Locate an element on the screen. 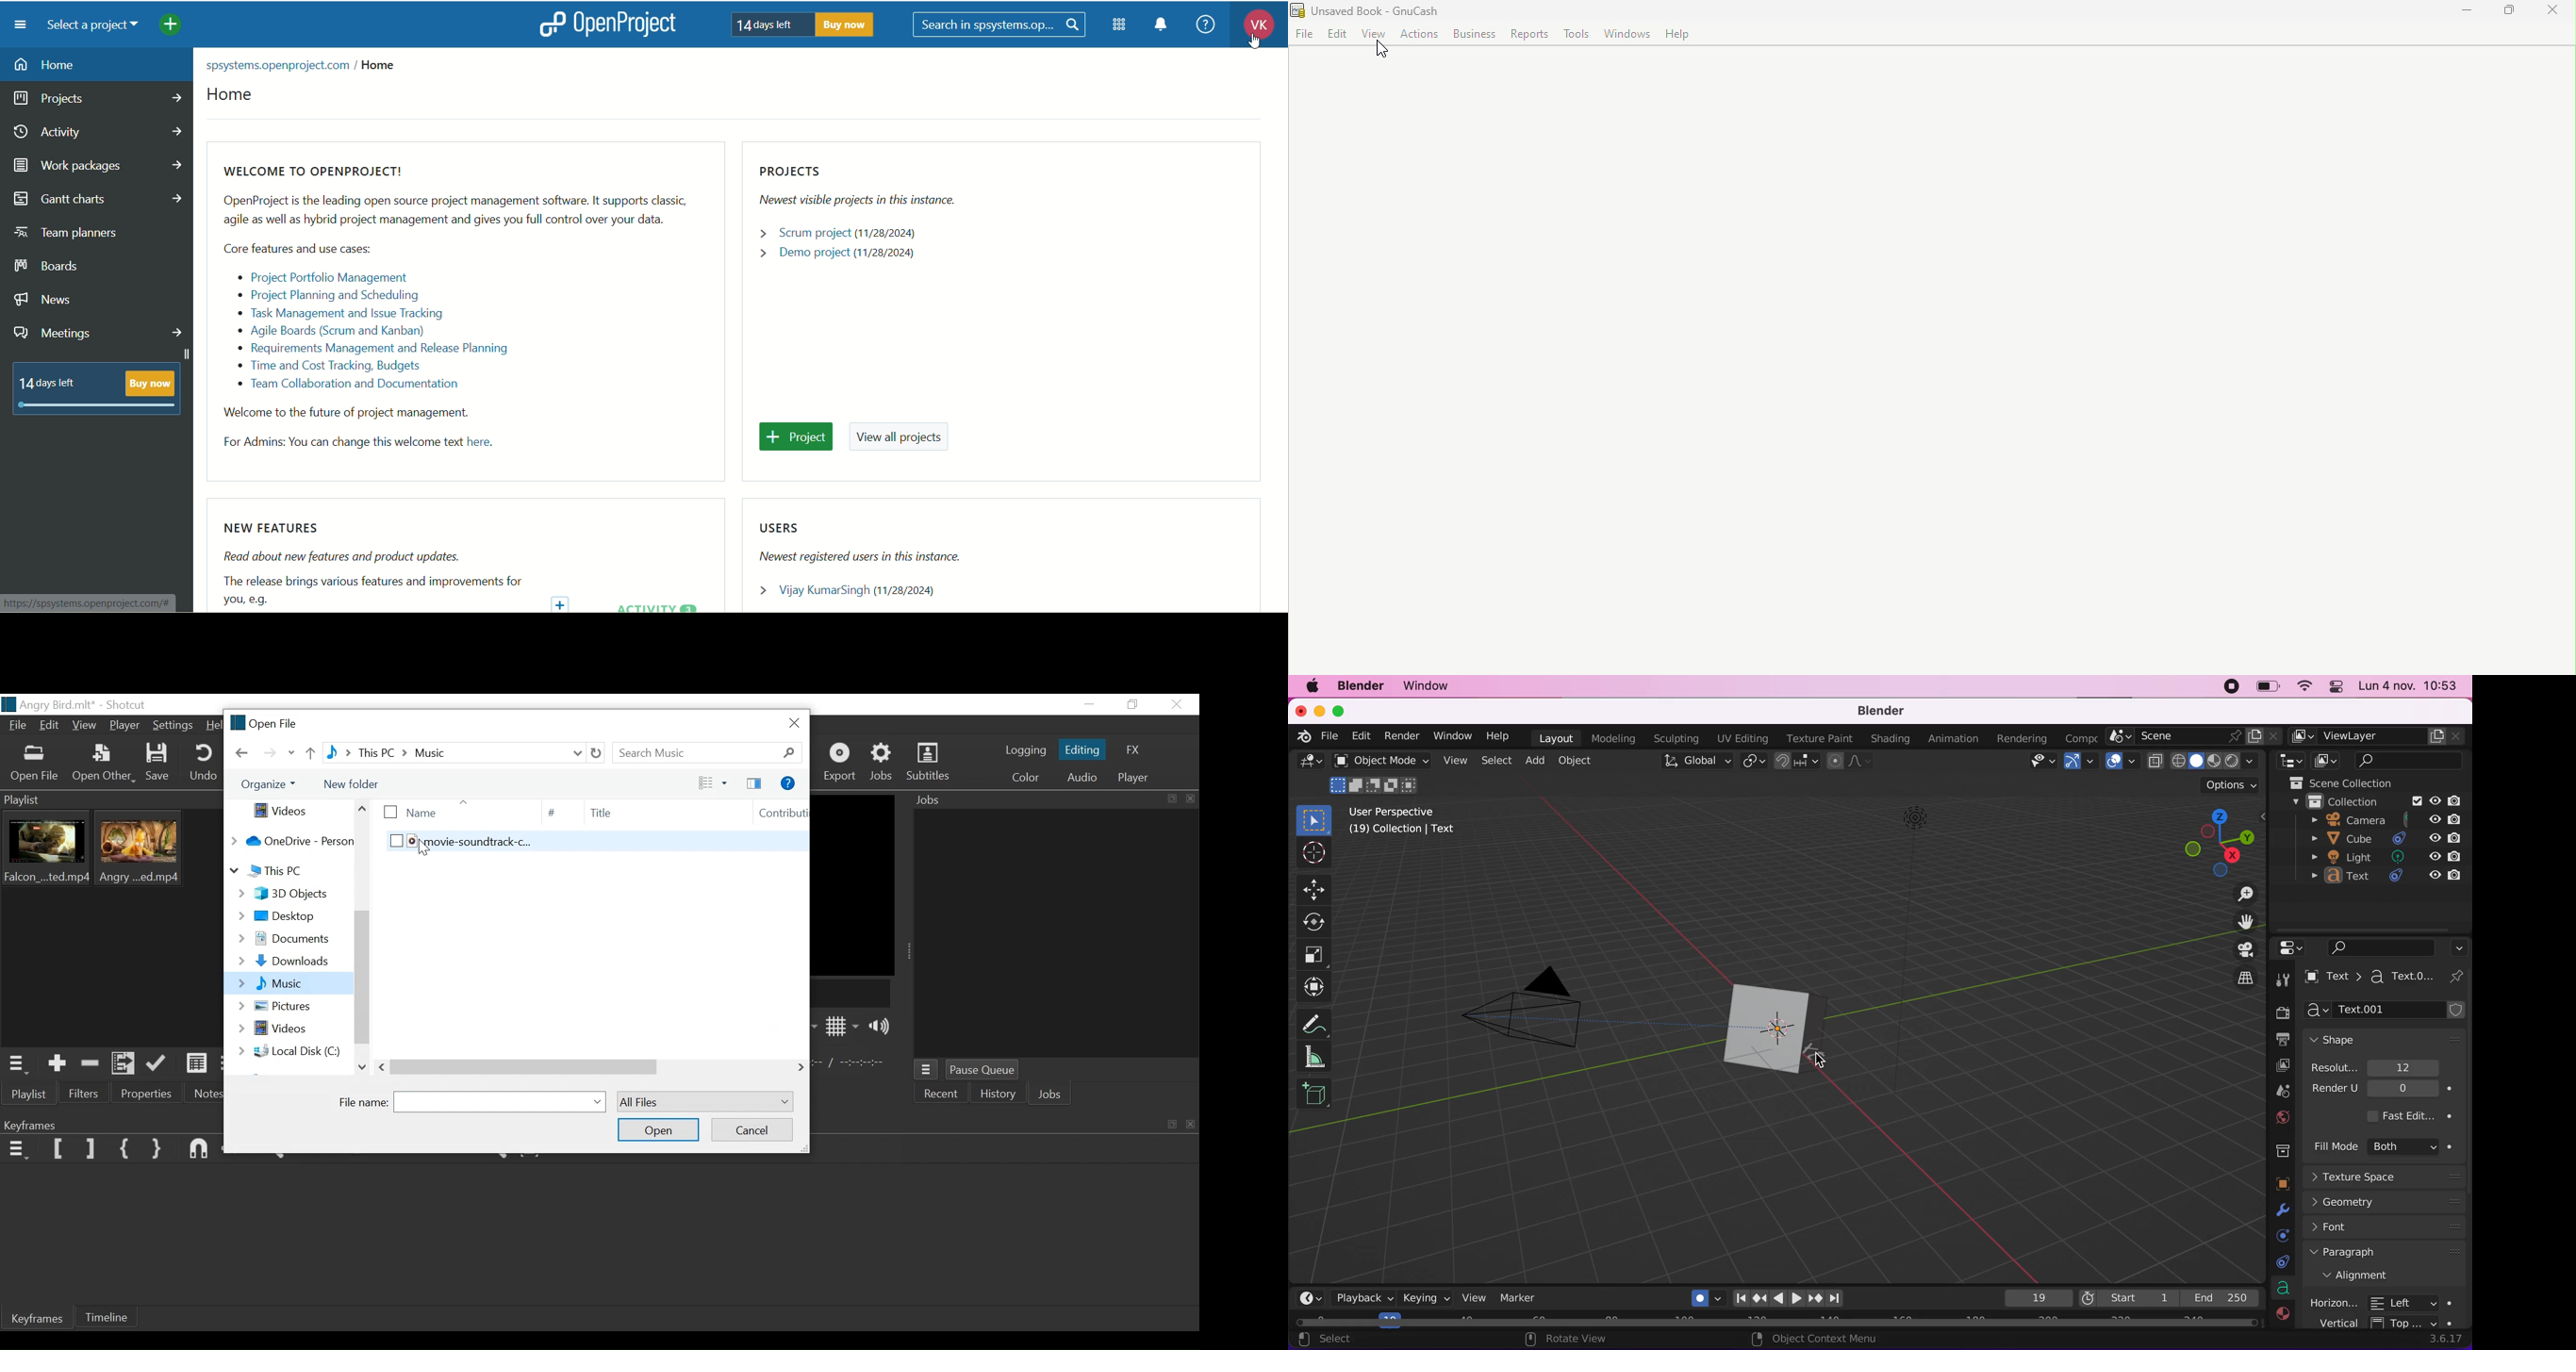 The width and height of the screenshot is (2576, 1372). Clip is located at coordinates (144, 852).